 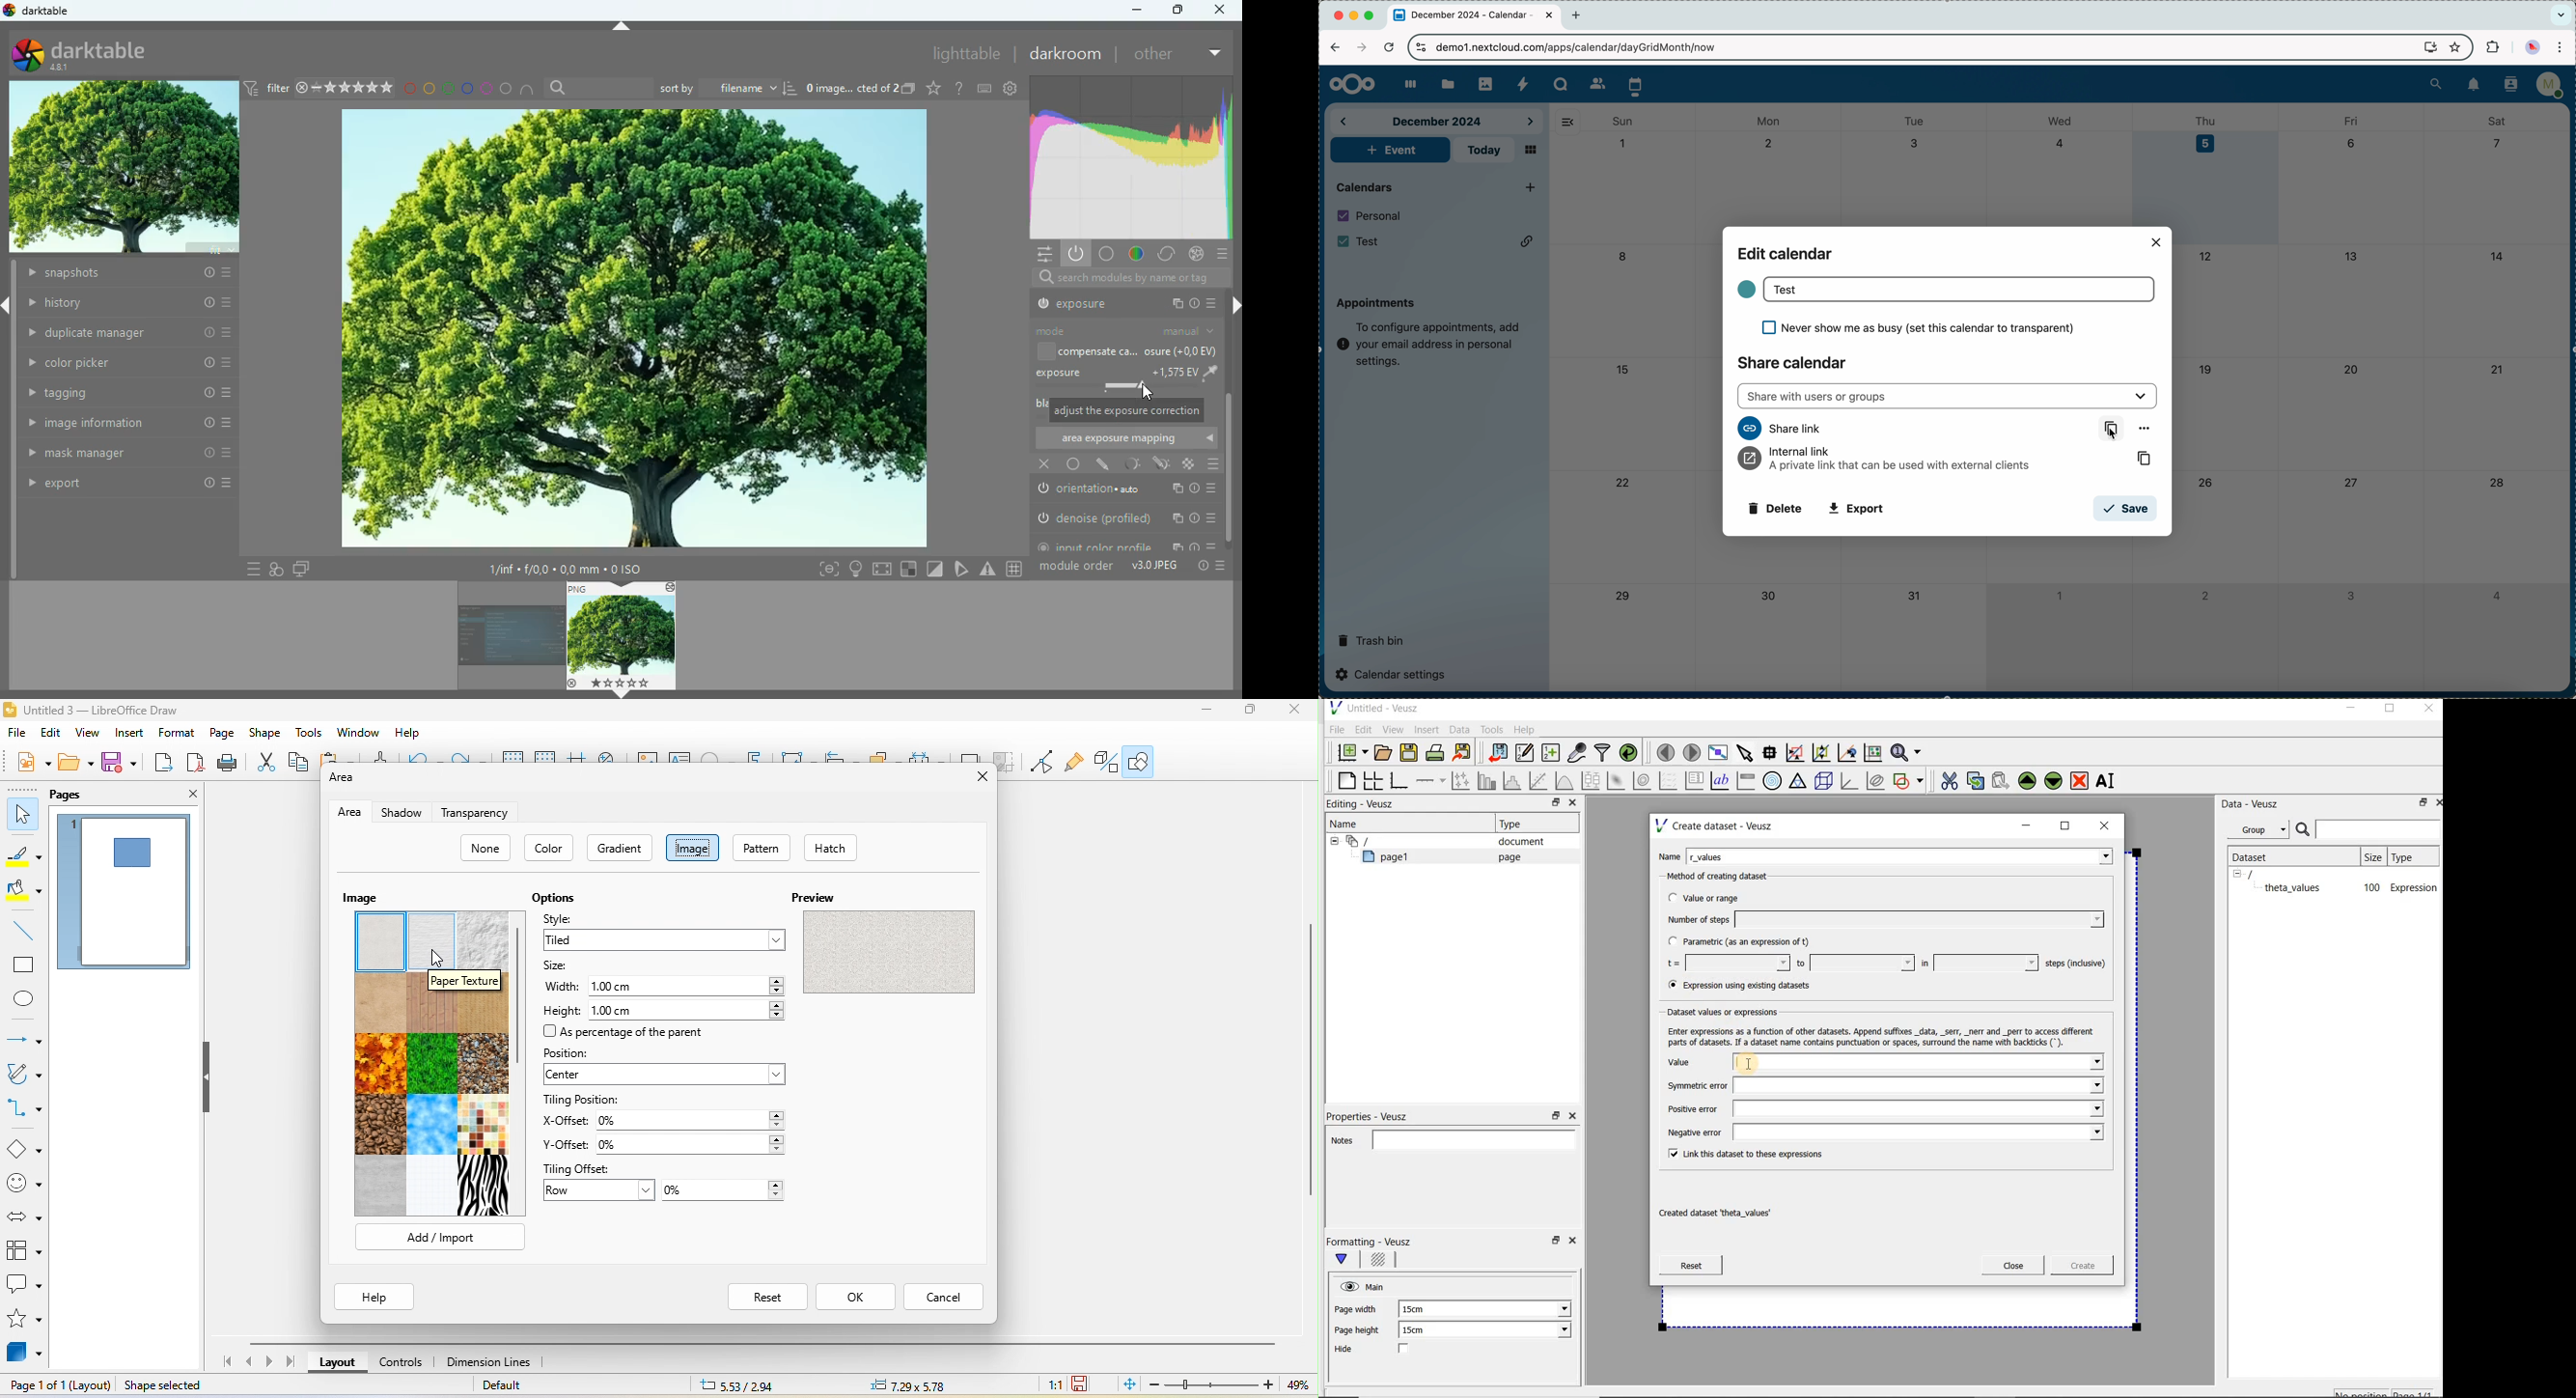 What do you see at coordinates (2208, 178) in the screenshot?
I see `day 5 selected` at bounding box center [2208, 178].